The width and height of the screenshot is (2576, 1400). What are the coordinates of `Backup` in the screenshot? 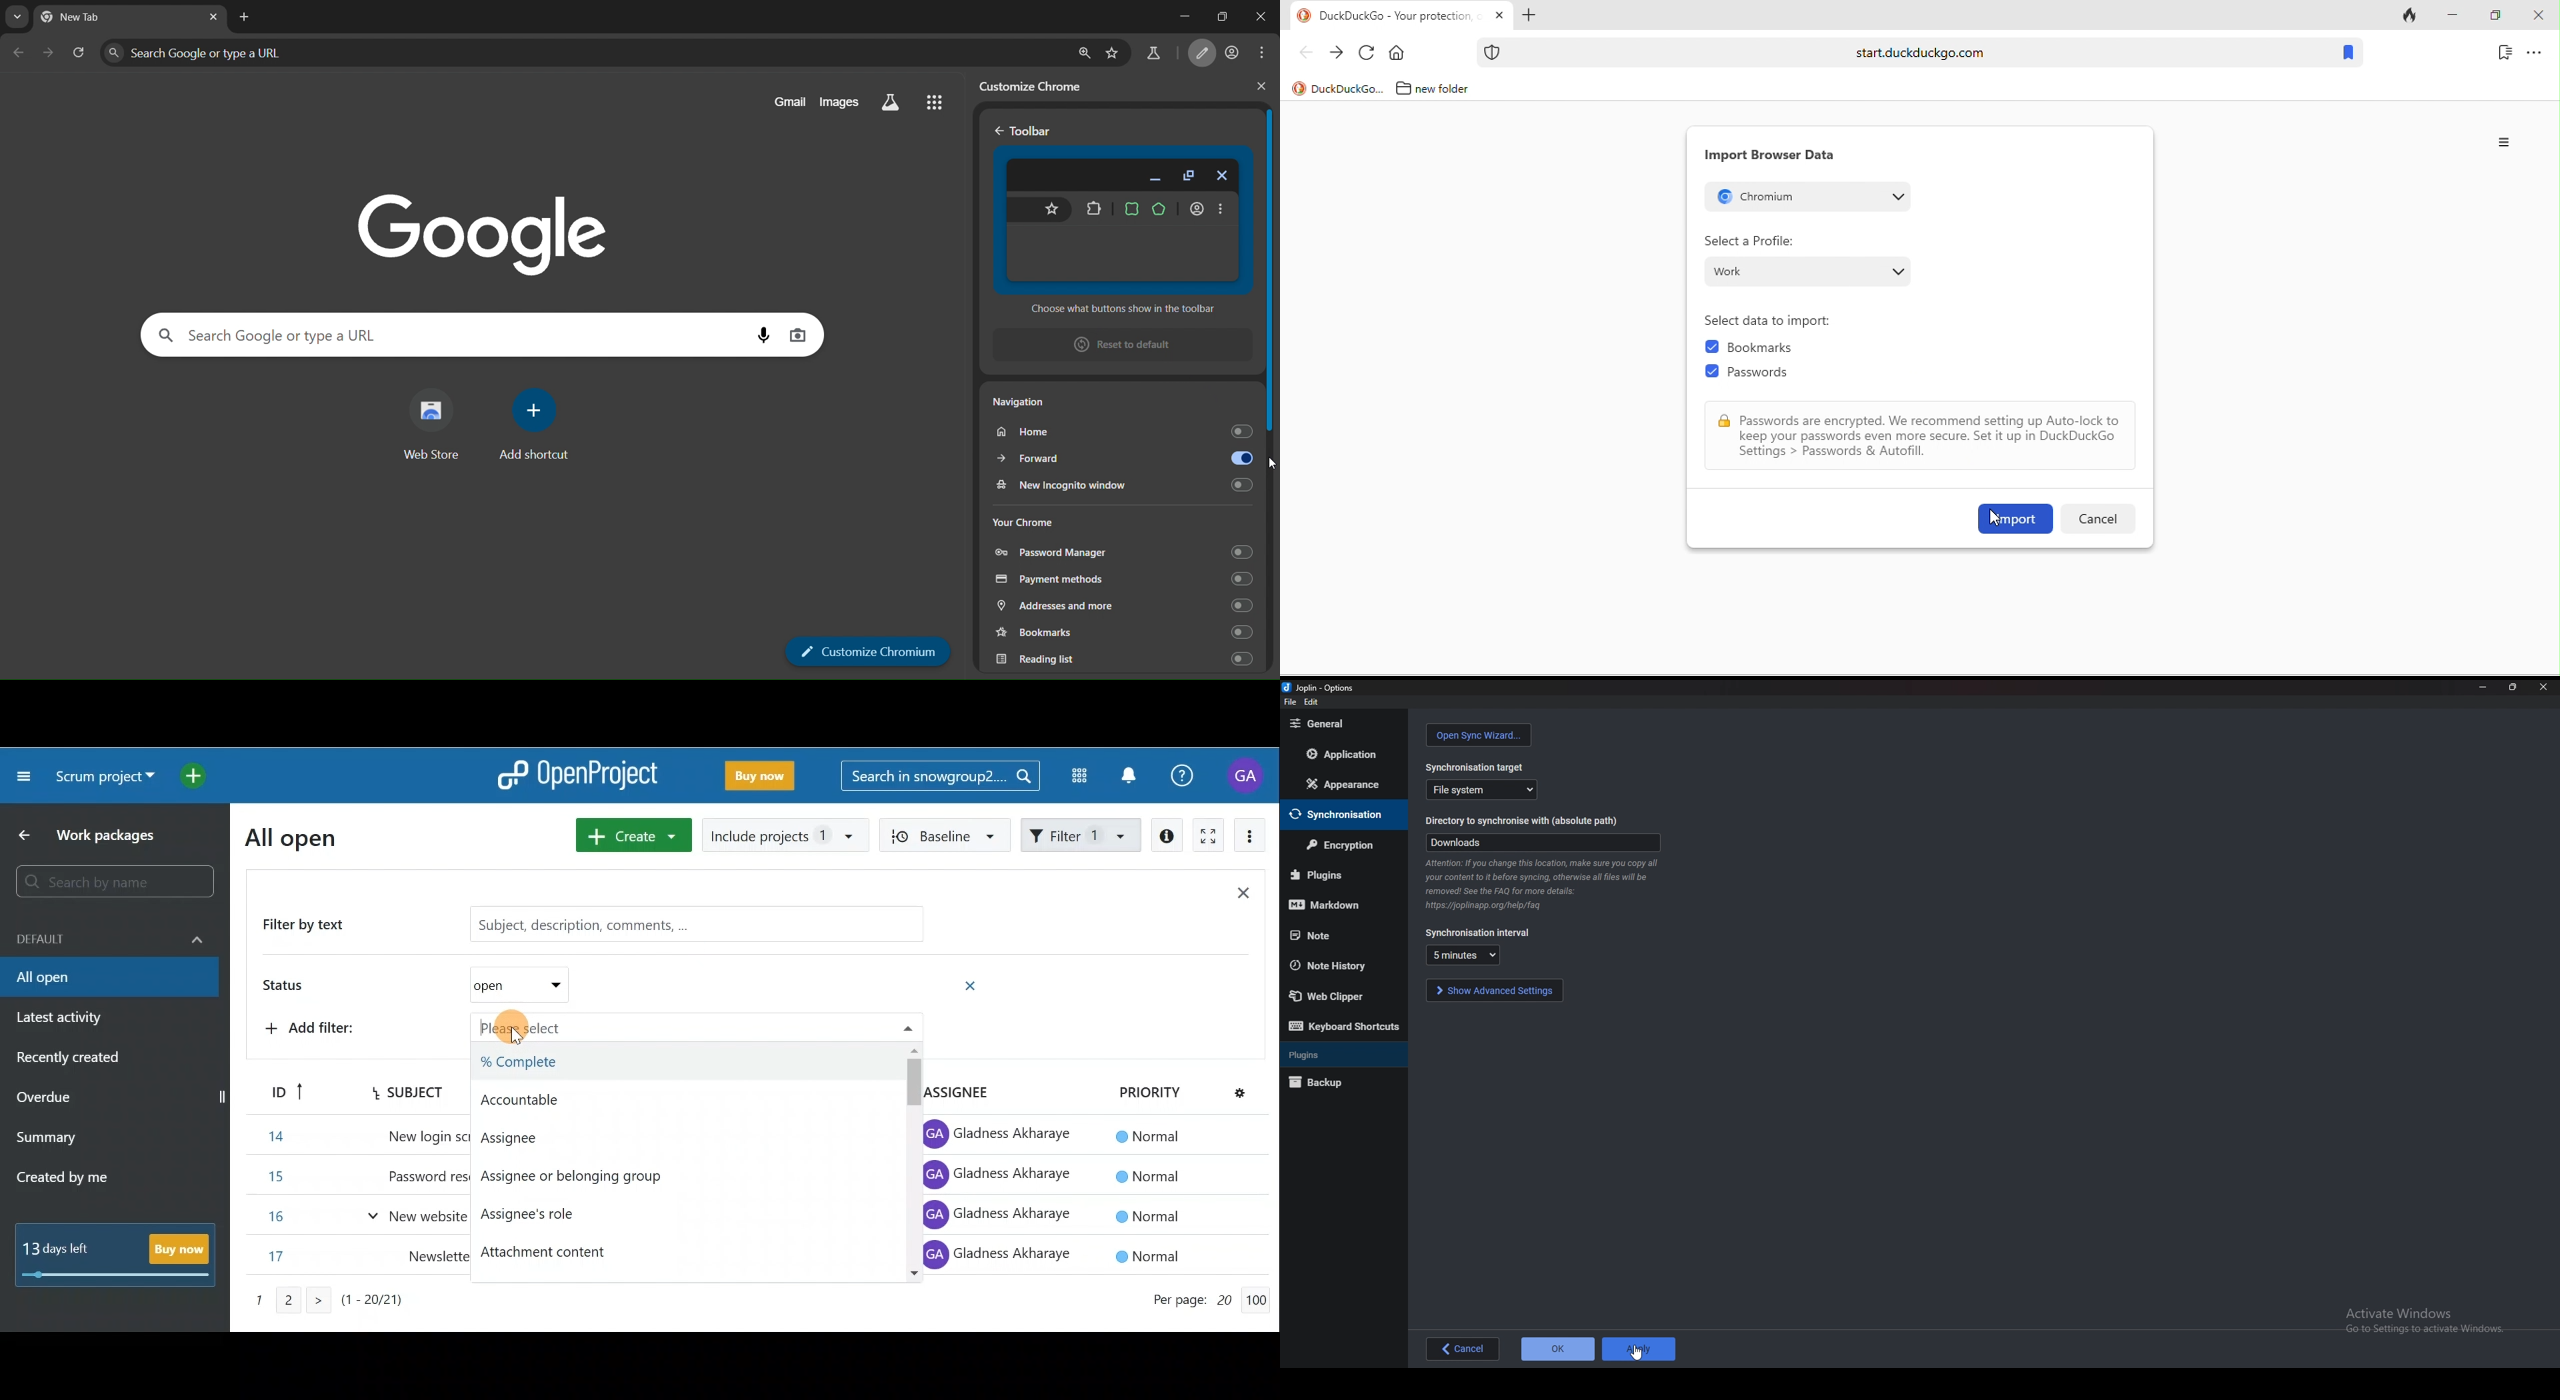 It's located at (1339, 1083).